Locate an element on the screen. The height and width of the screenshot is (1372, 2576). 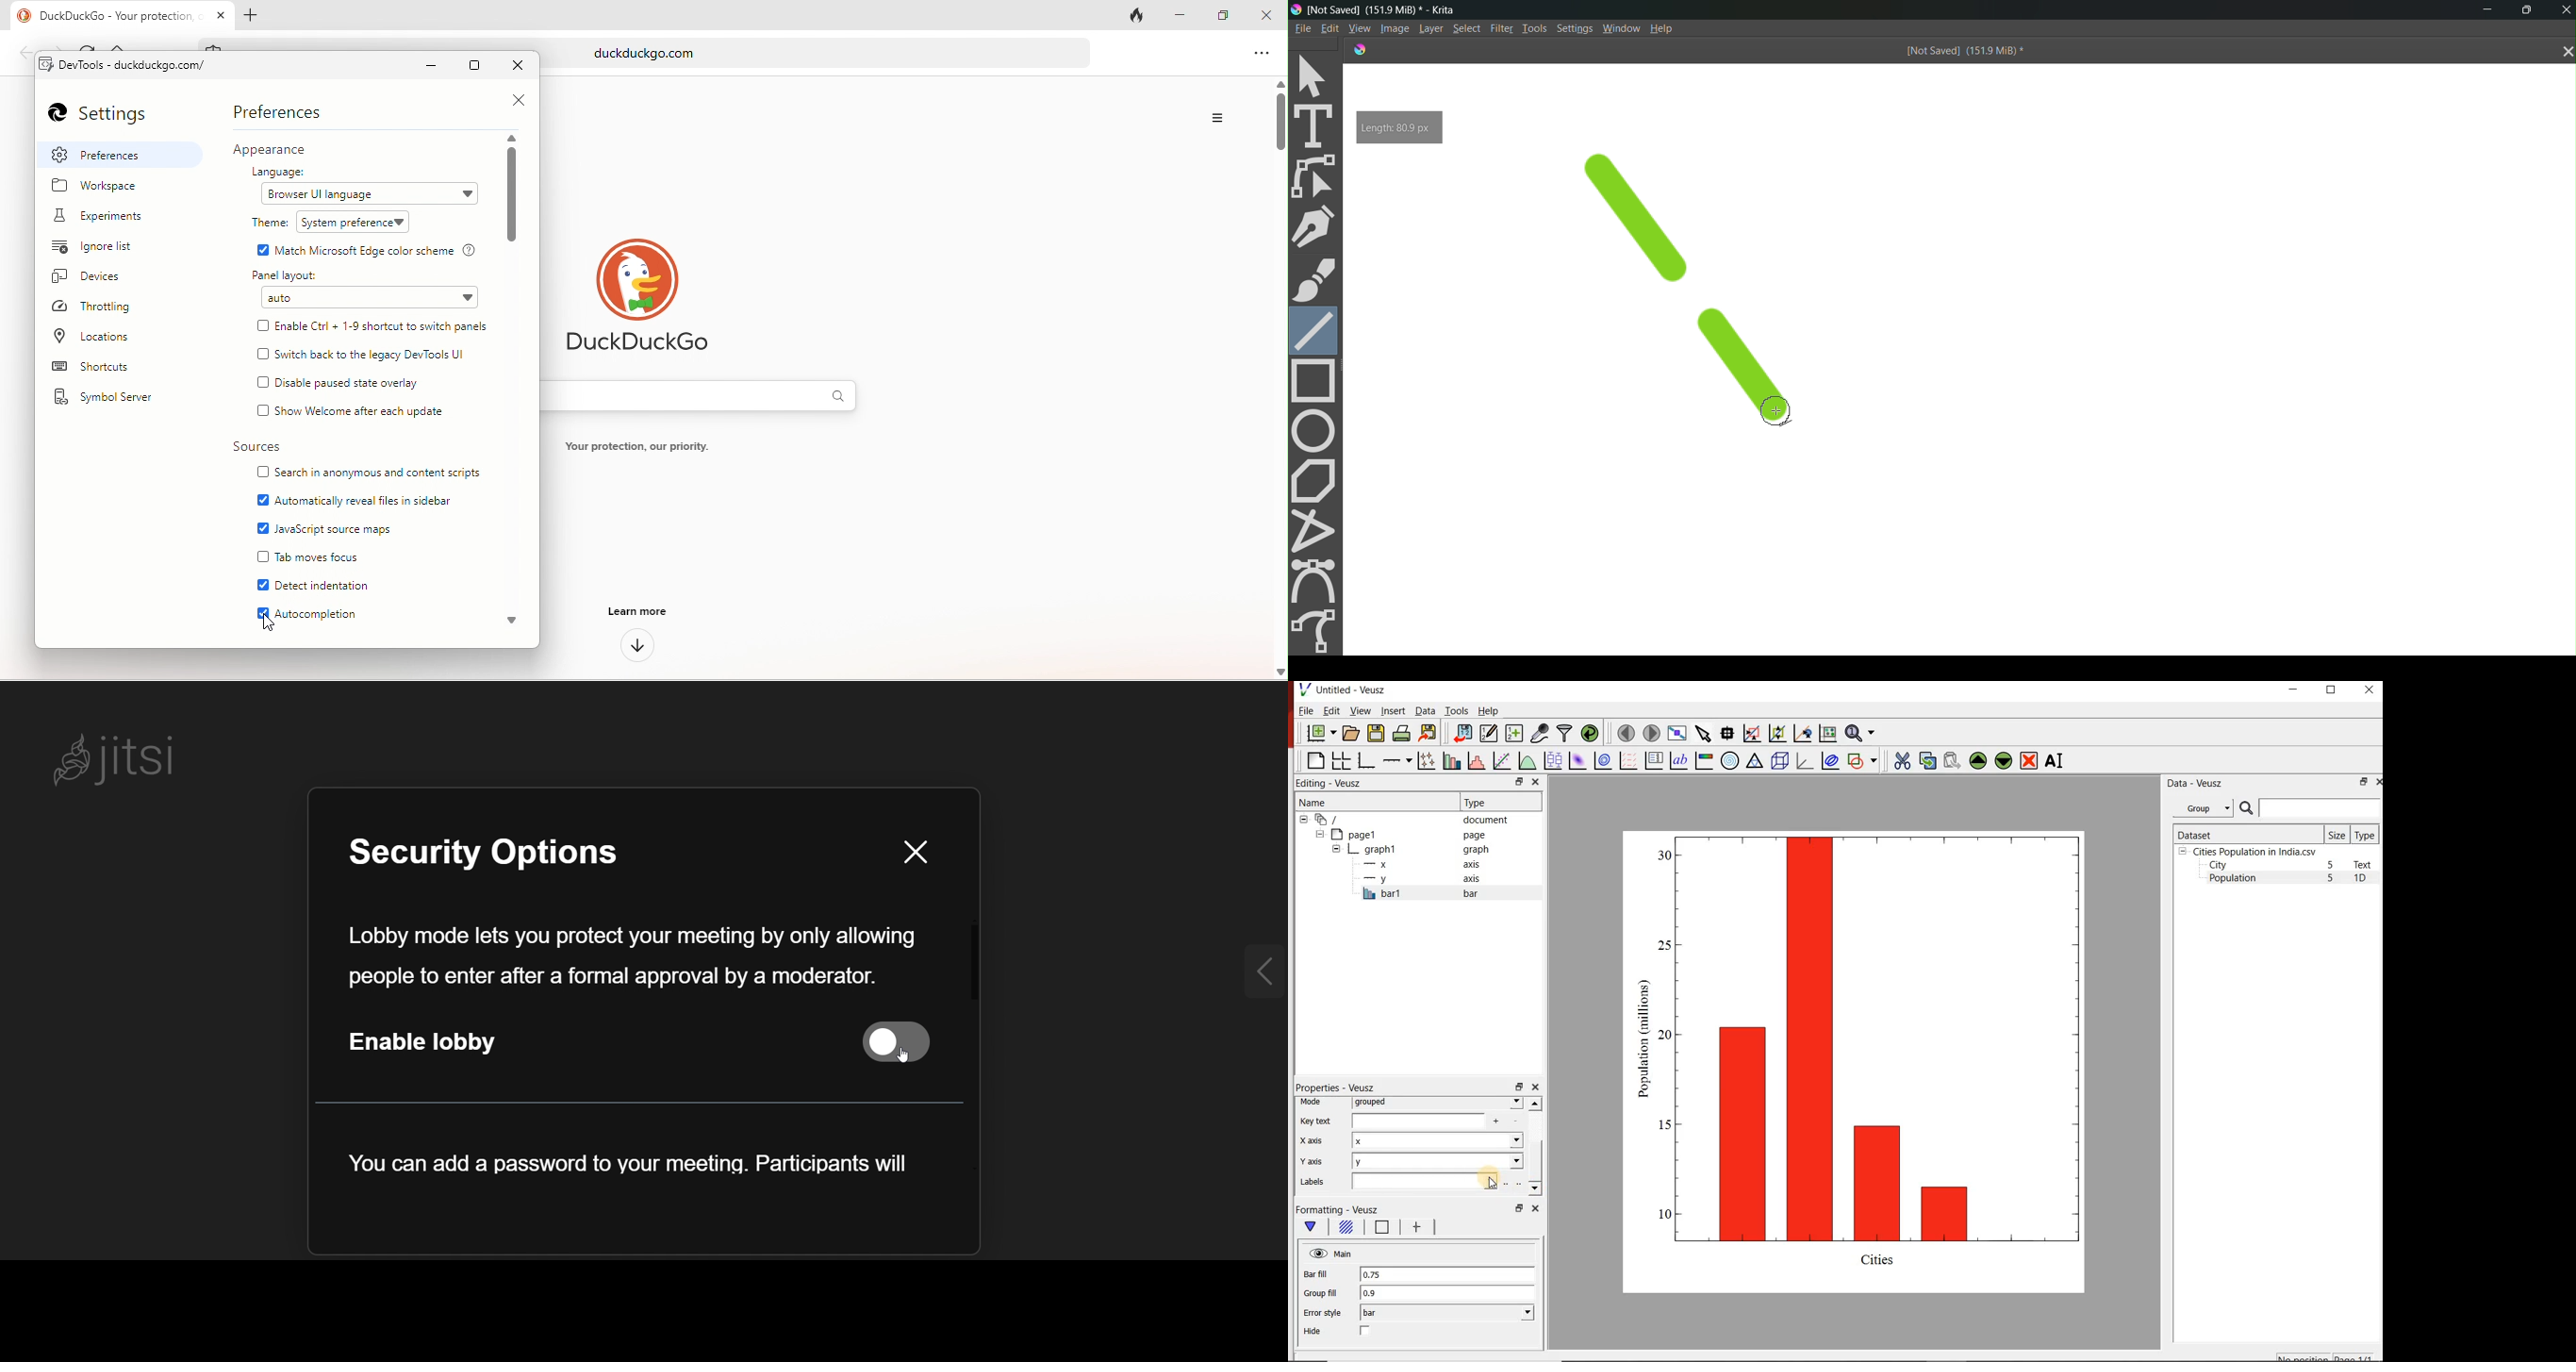
enable checkbox is located at coordinates (263, 529).